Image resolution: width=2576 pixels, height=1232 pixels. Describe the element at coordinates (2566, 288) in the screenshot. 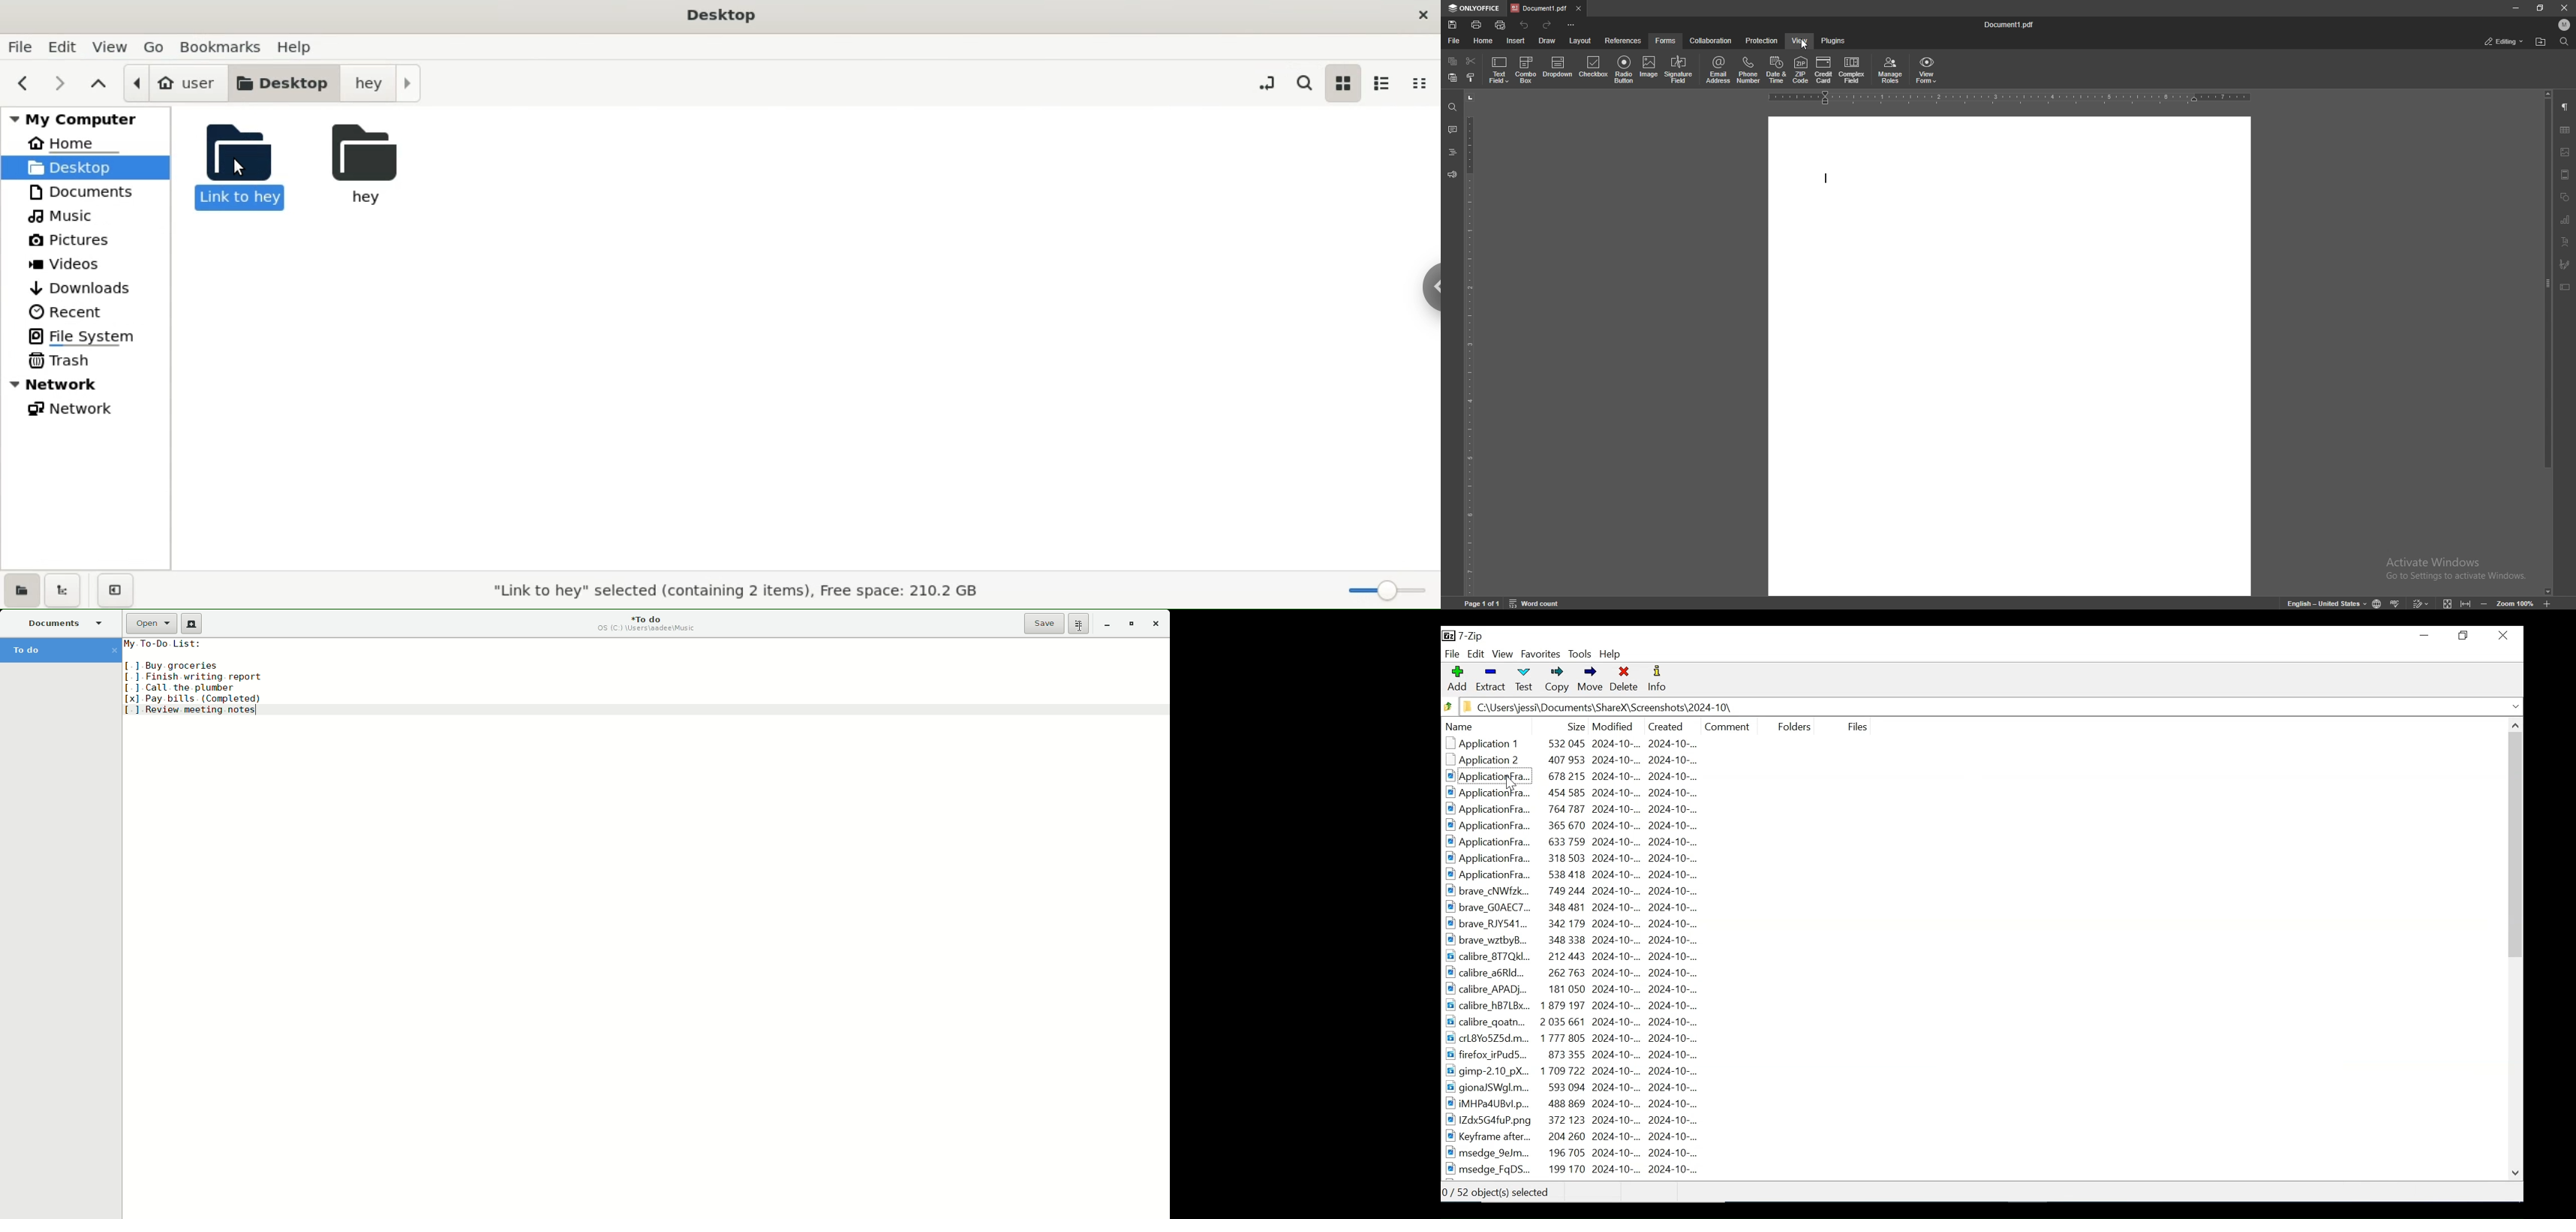

I see `text box` at that location.